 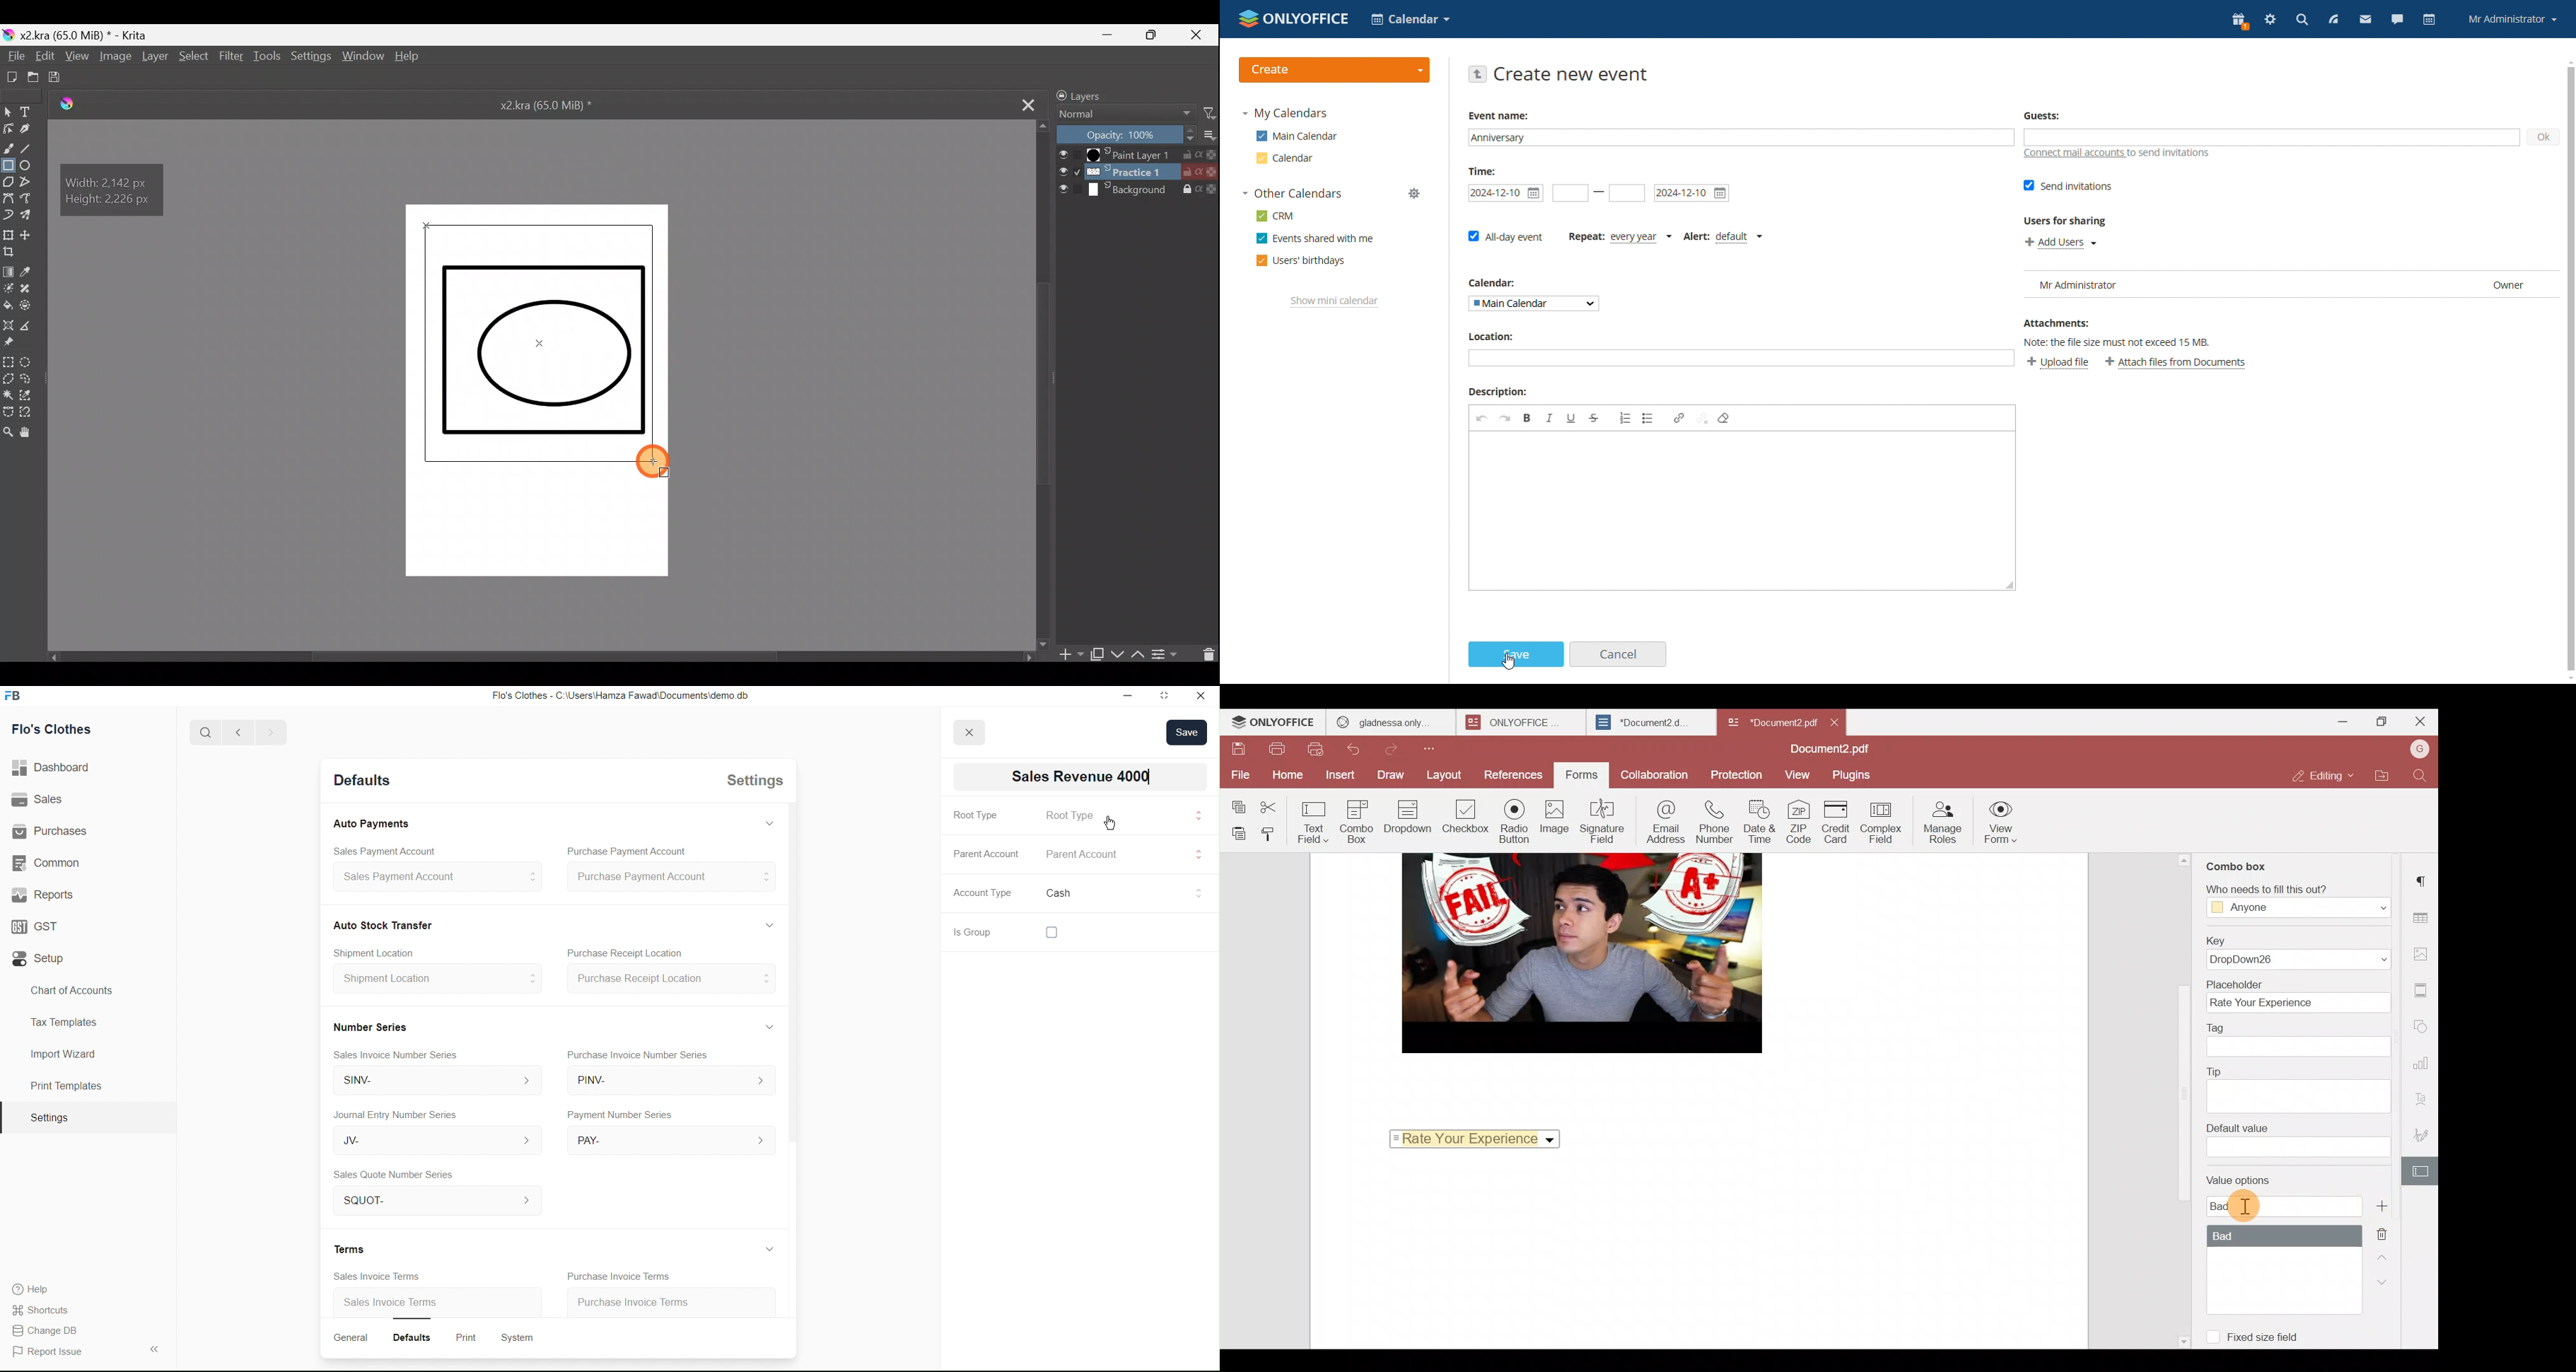 What do you see at coordinates (30, 290) in the screenshot?
I see `Smart patch tool` at bounding box center [30, 290].